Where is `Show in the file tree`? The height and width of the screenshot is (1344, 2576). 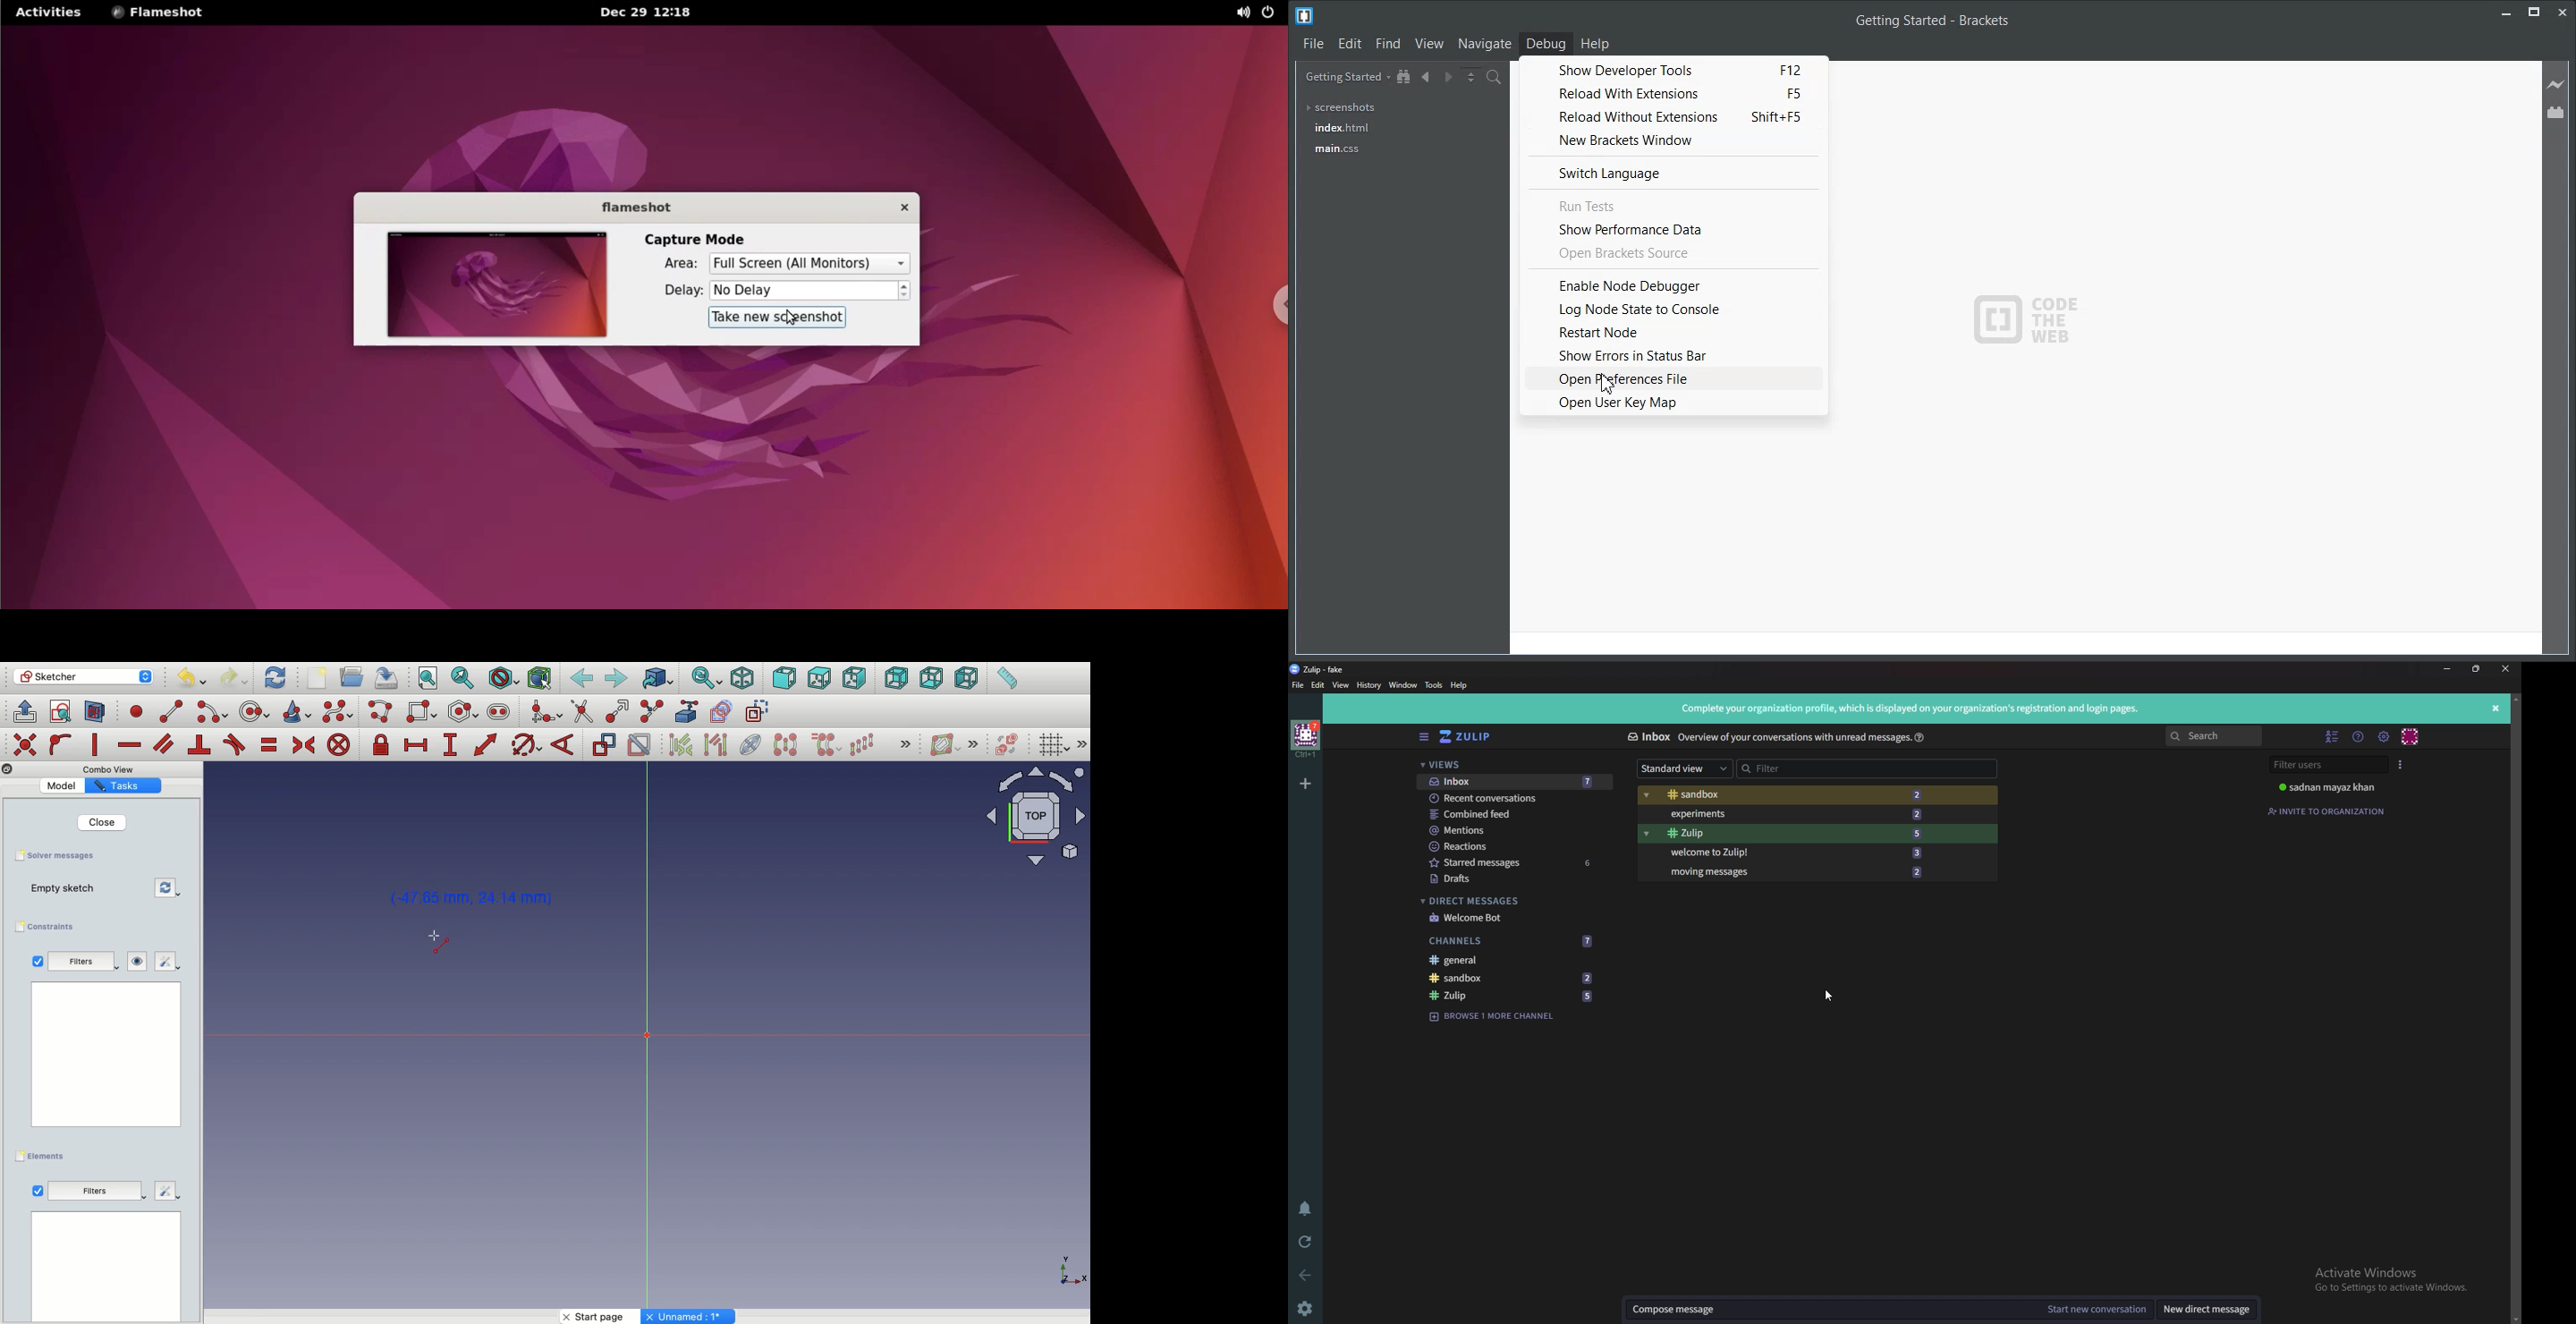 Show in the file tree is located at coordinates (1405, 77).